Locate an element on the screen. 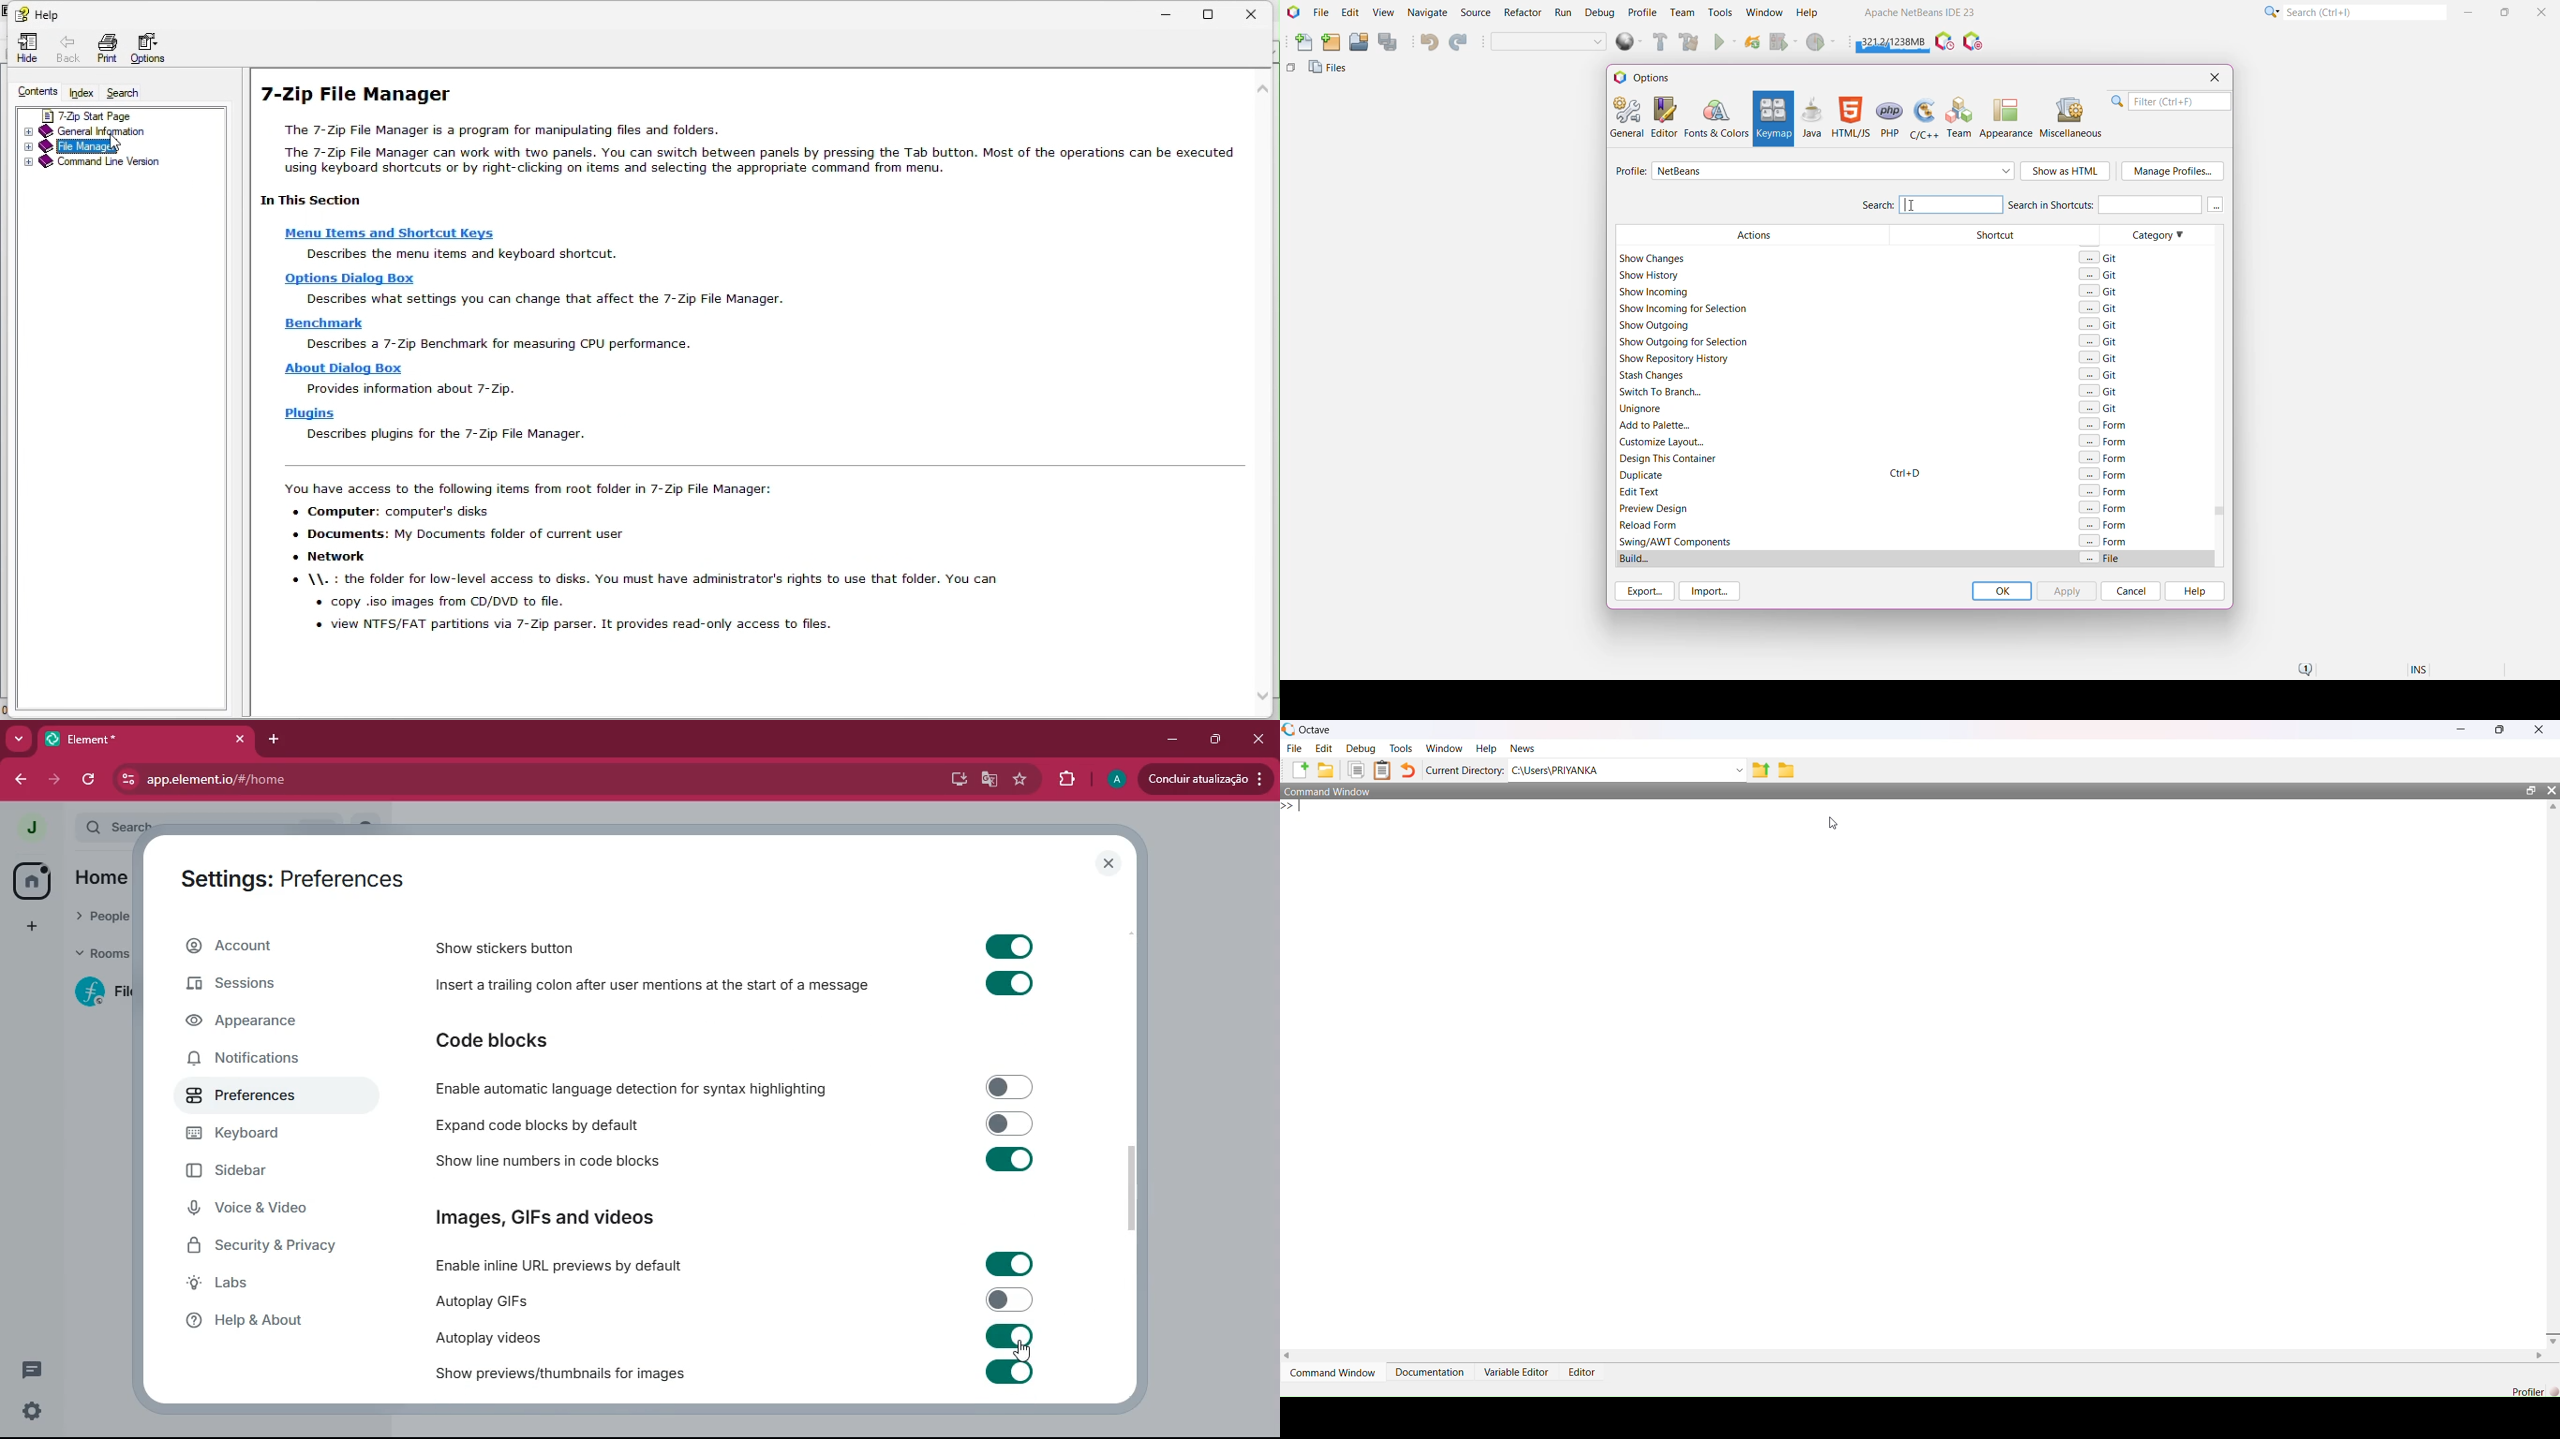 This screenshot has width=2576, height=1456. Minimize is located at coordinates (2464, 730).